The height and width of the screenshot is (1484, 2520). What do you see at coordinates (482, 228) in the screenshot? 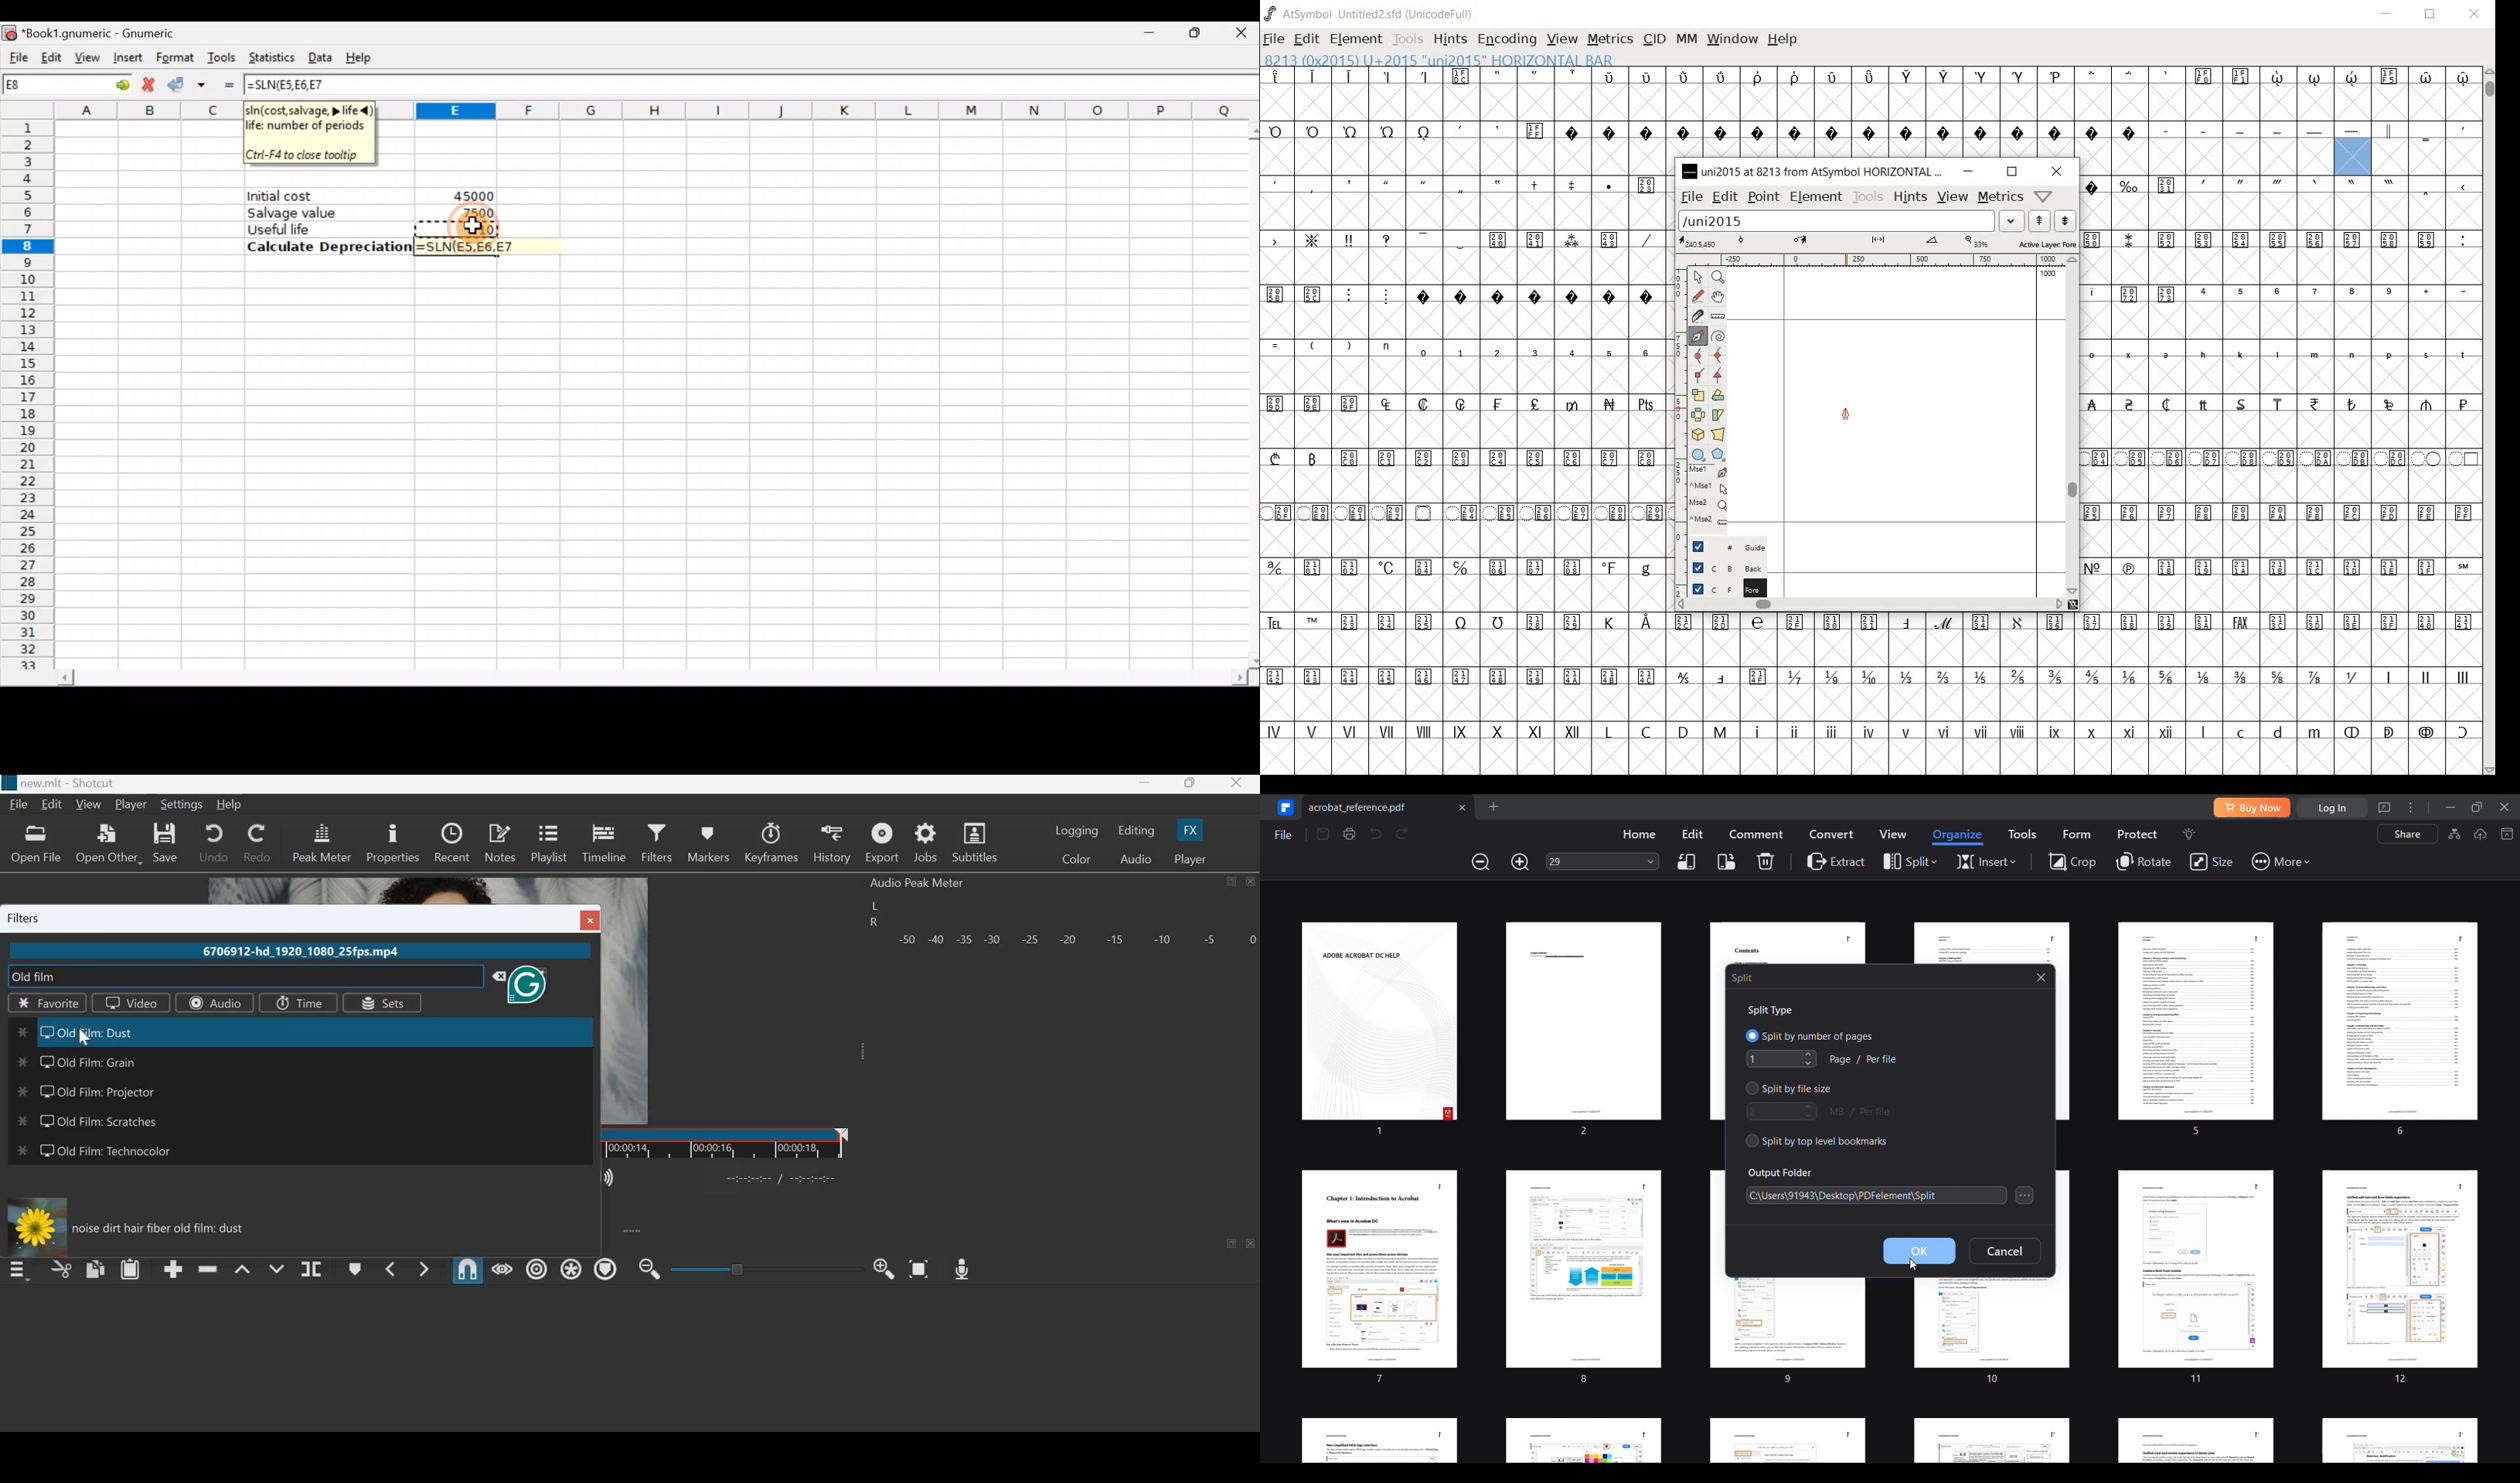
I see `10` at bounding box center [482, 228].